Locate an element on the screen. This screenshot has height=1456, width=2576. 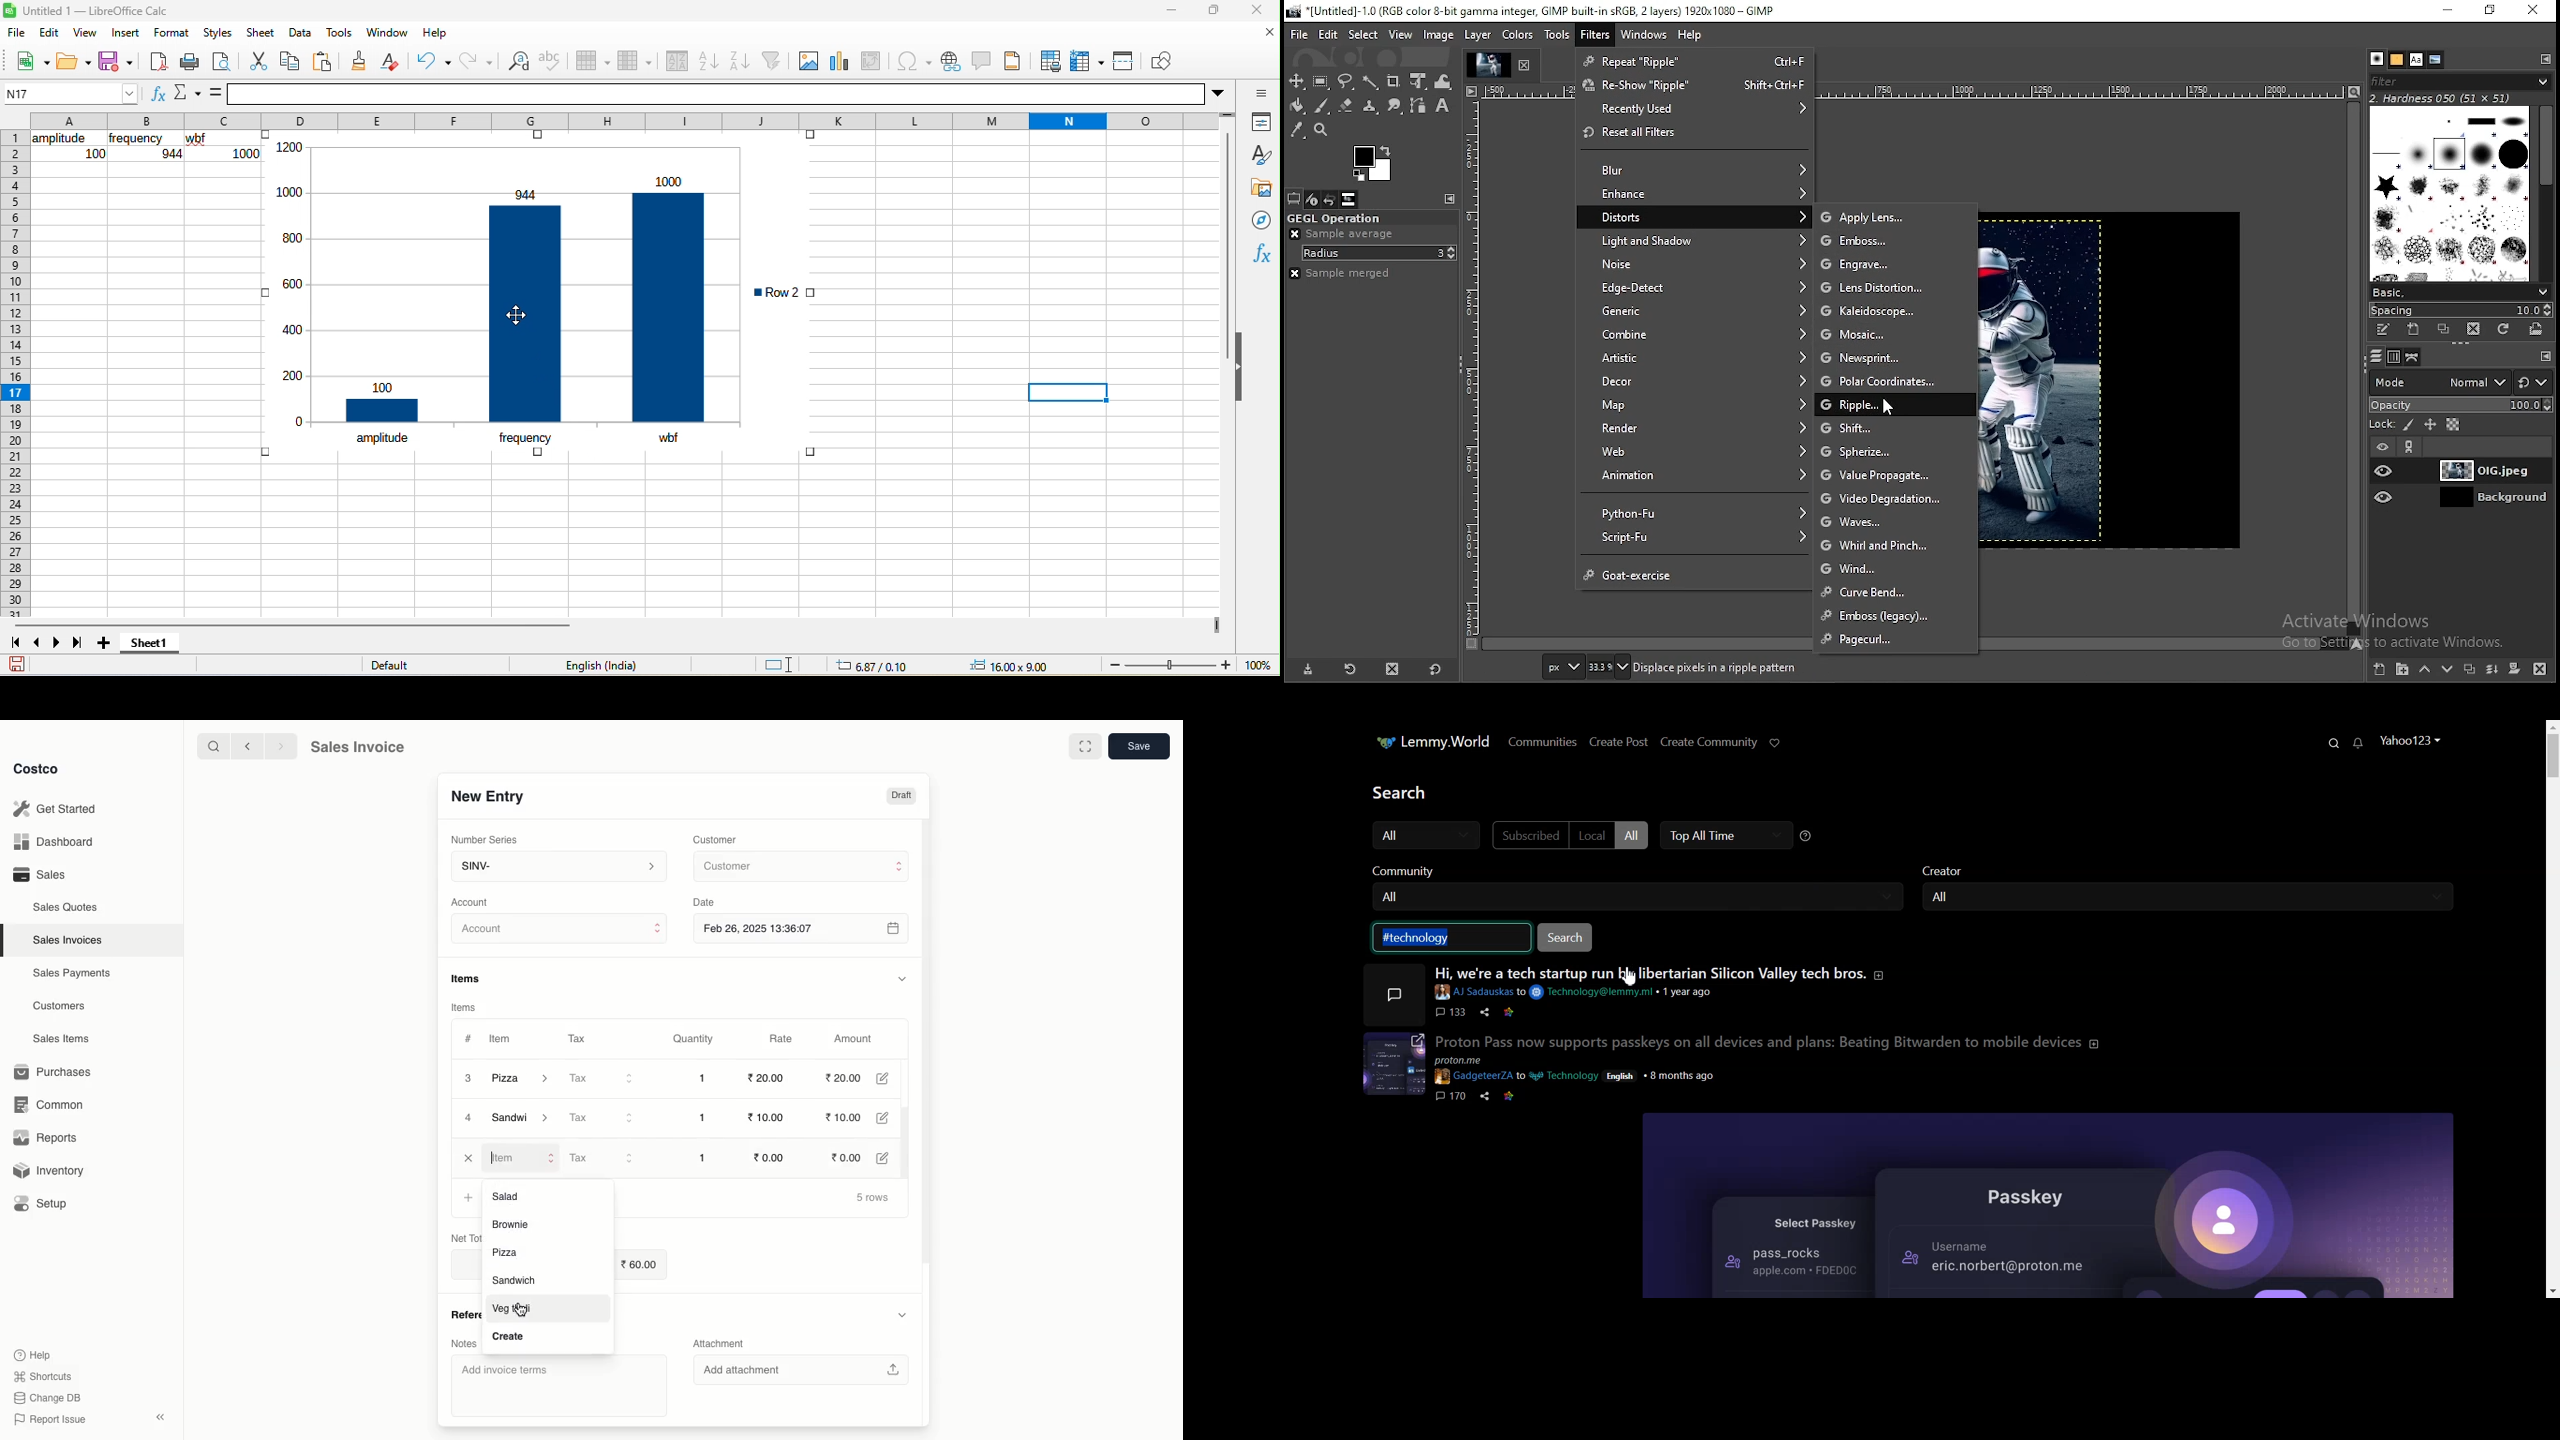
sidebar settings is located at coordinates (1258, 90).